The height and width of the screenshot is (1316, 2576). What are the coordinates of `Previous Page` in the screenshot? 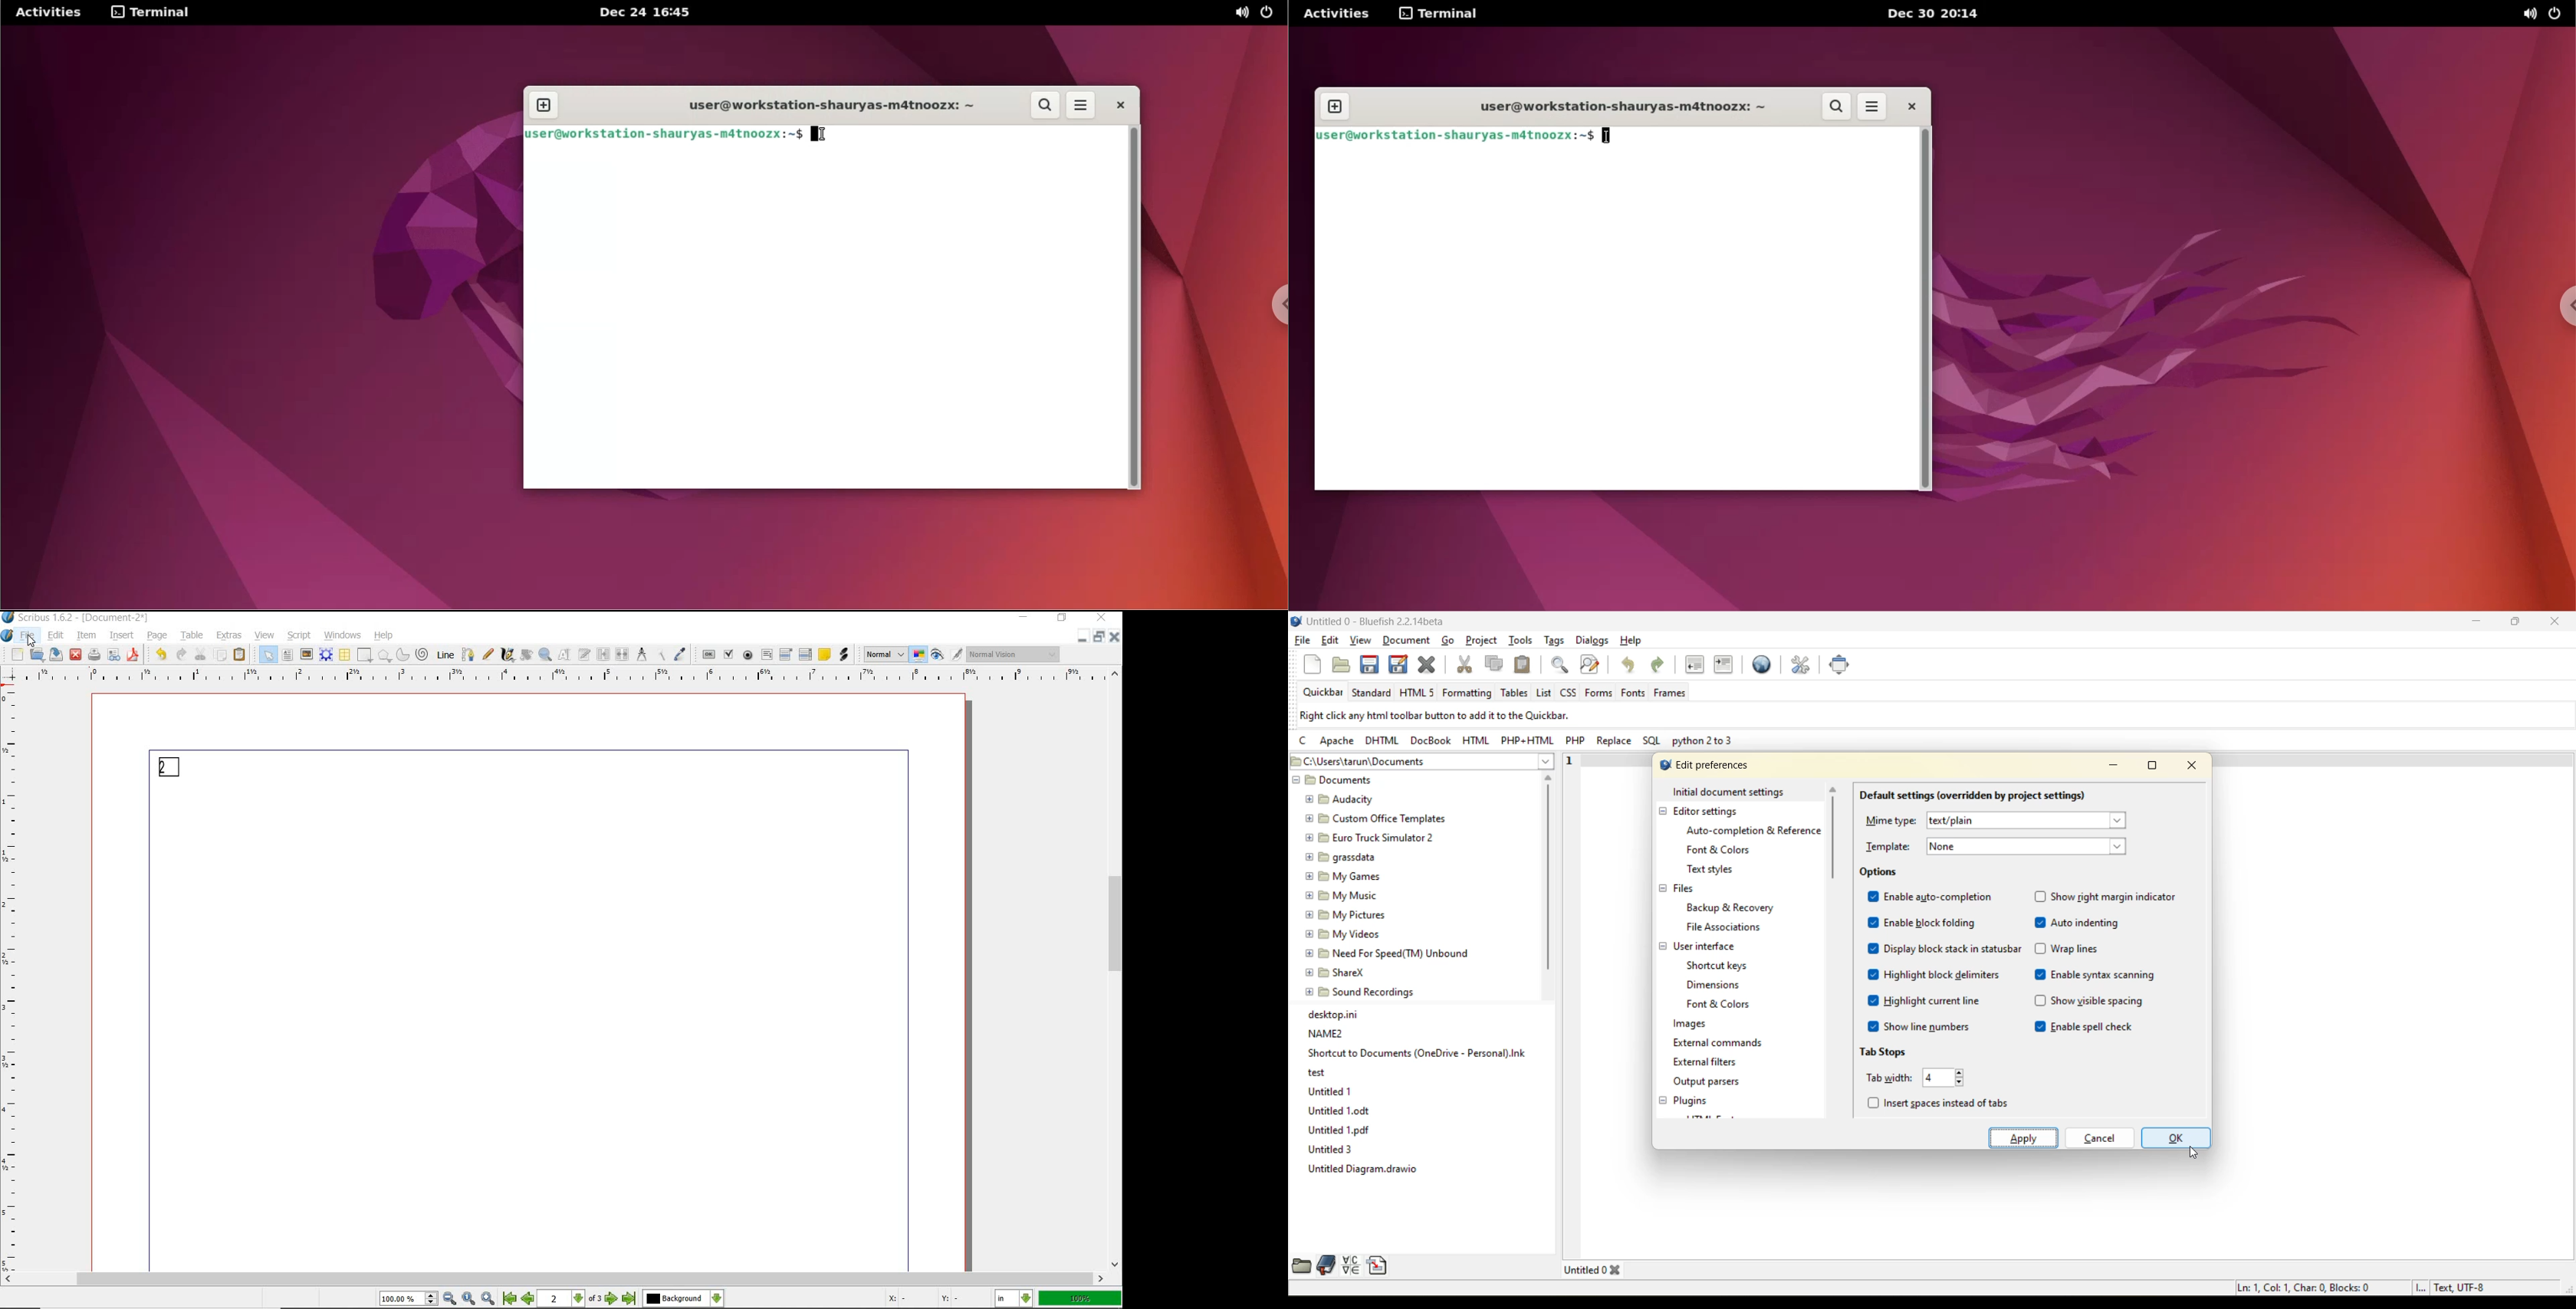 It's located at (529, 1300).